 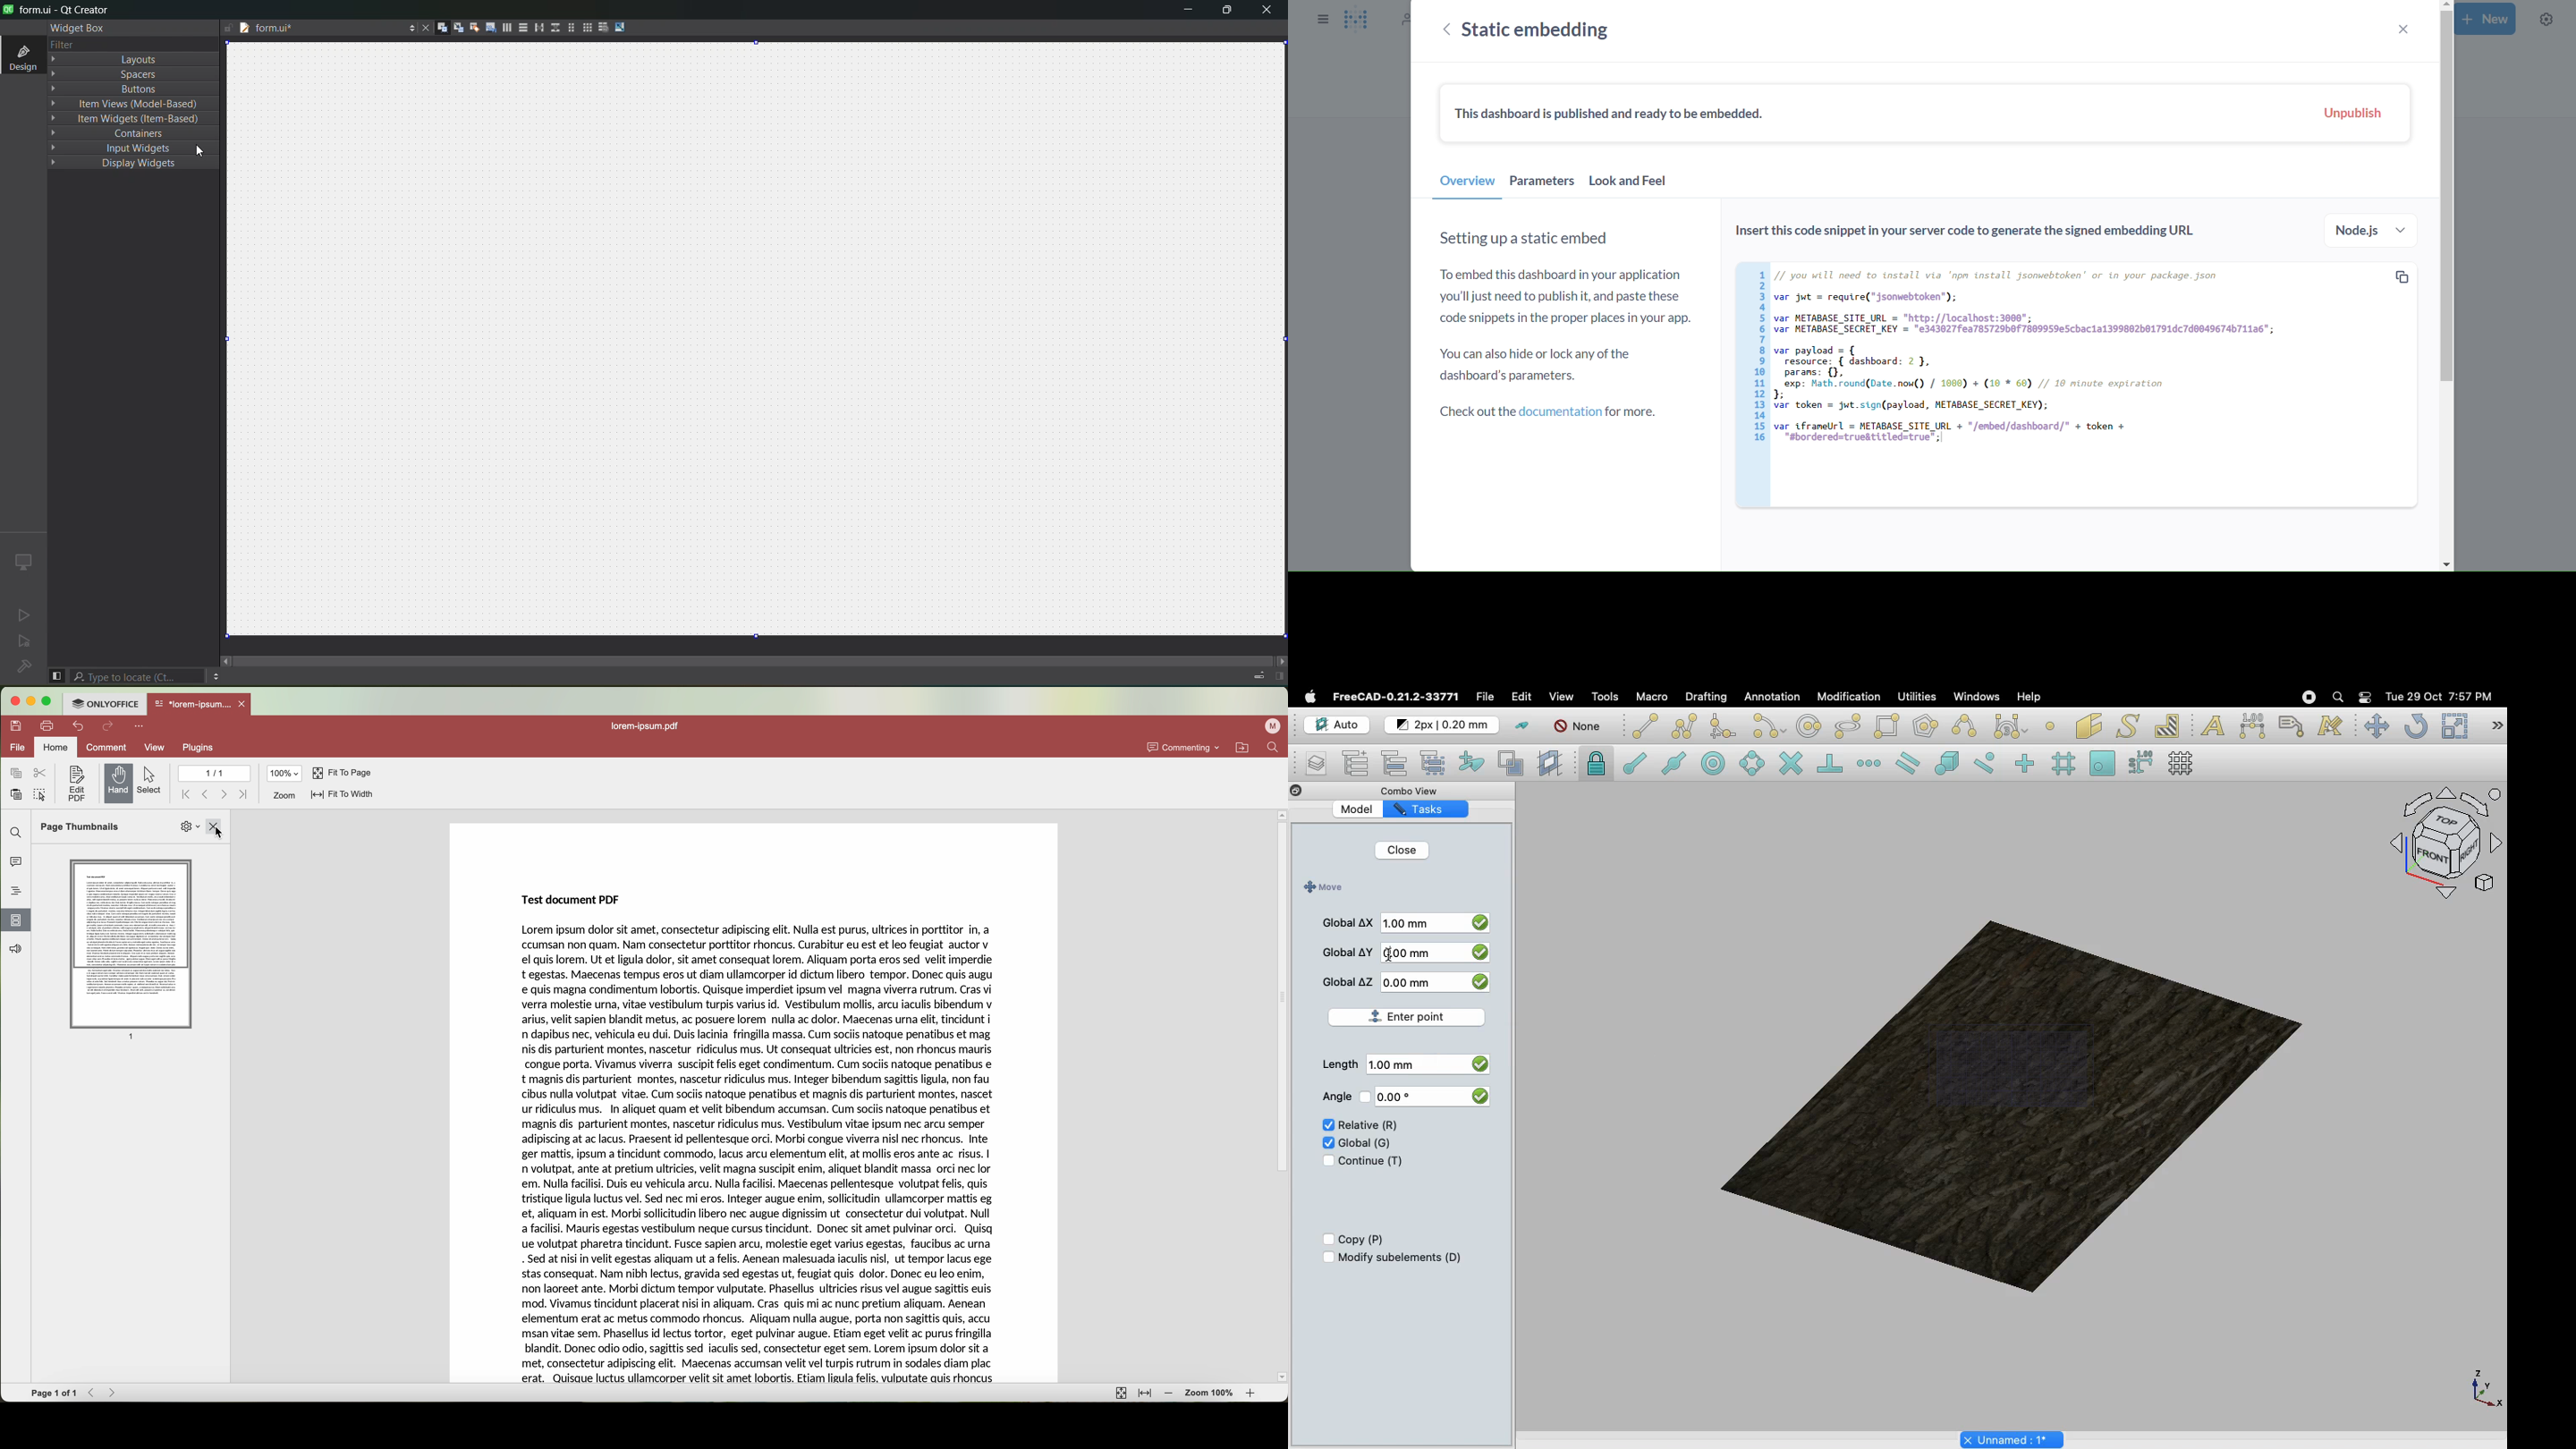 What do you see at coordinates (119, 89) in the screenshot?
I see `button` at bounding box center [119, 89].